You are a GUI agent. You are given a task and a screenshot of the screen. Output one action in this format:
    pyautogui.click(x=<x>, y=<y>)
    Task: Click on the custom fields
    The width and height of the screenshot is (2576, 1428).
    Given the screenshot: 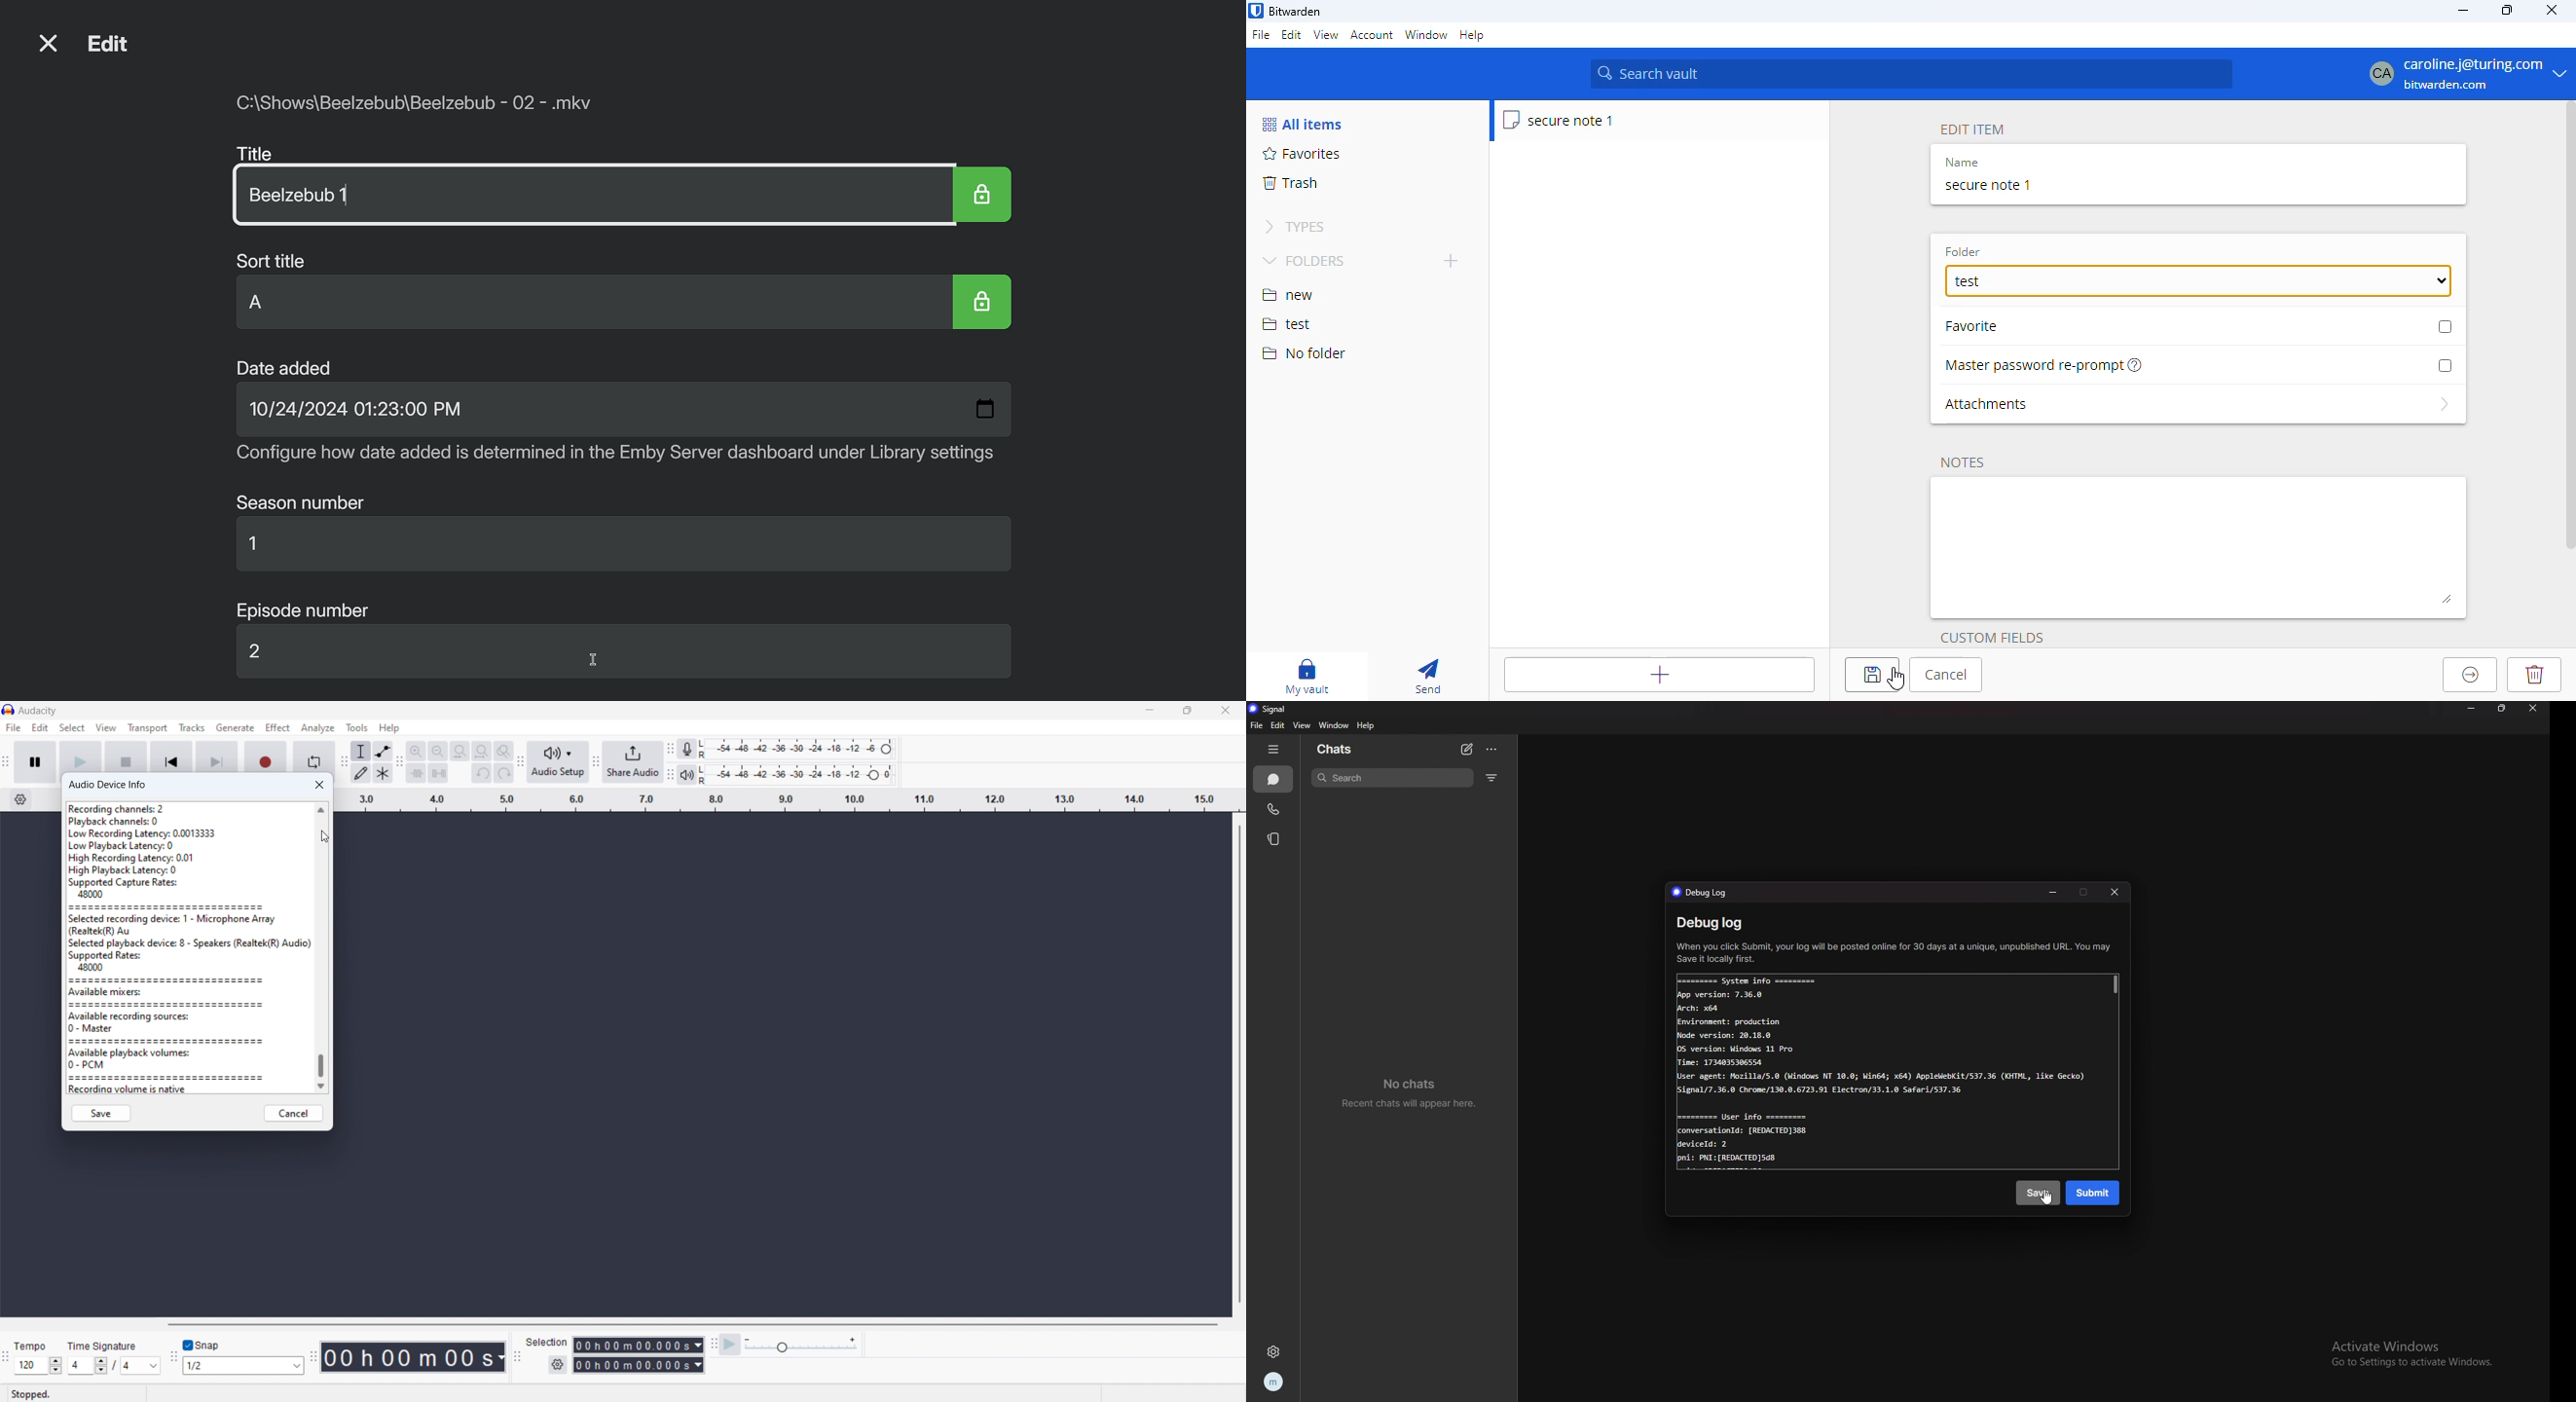 What is the action you would take?
    pyautogui.click(x=1992, y=638)
    